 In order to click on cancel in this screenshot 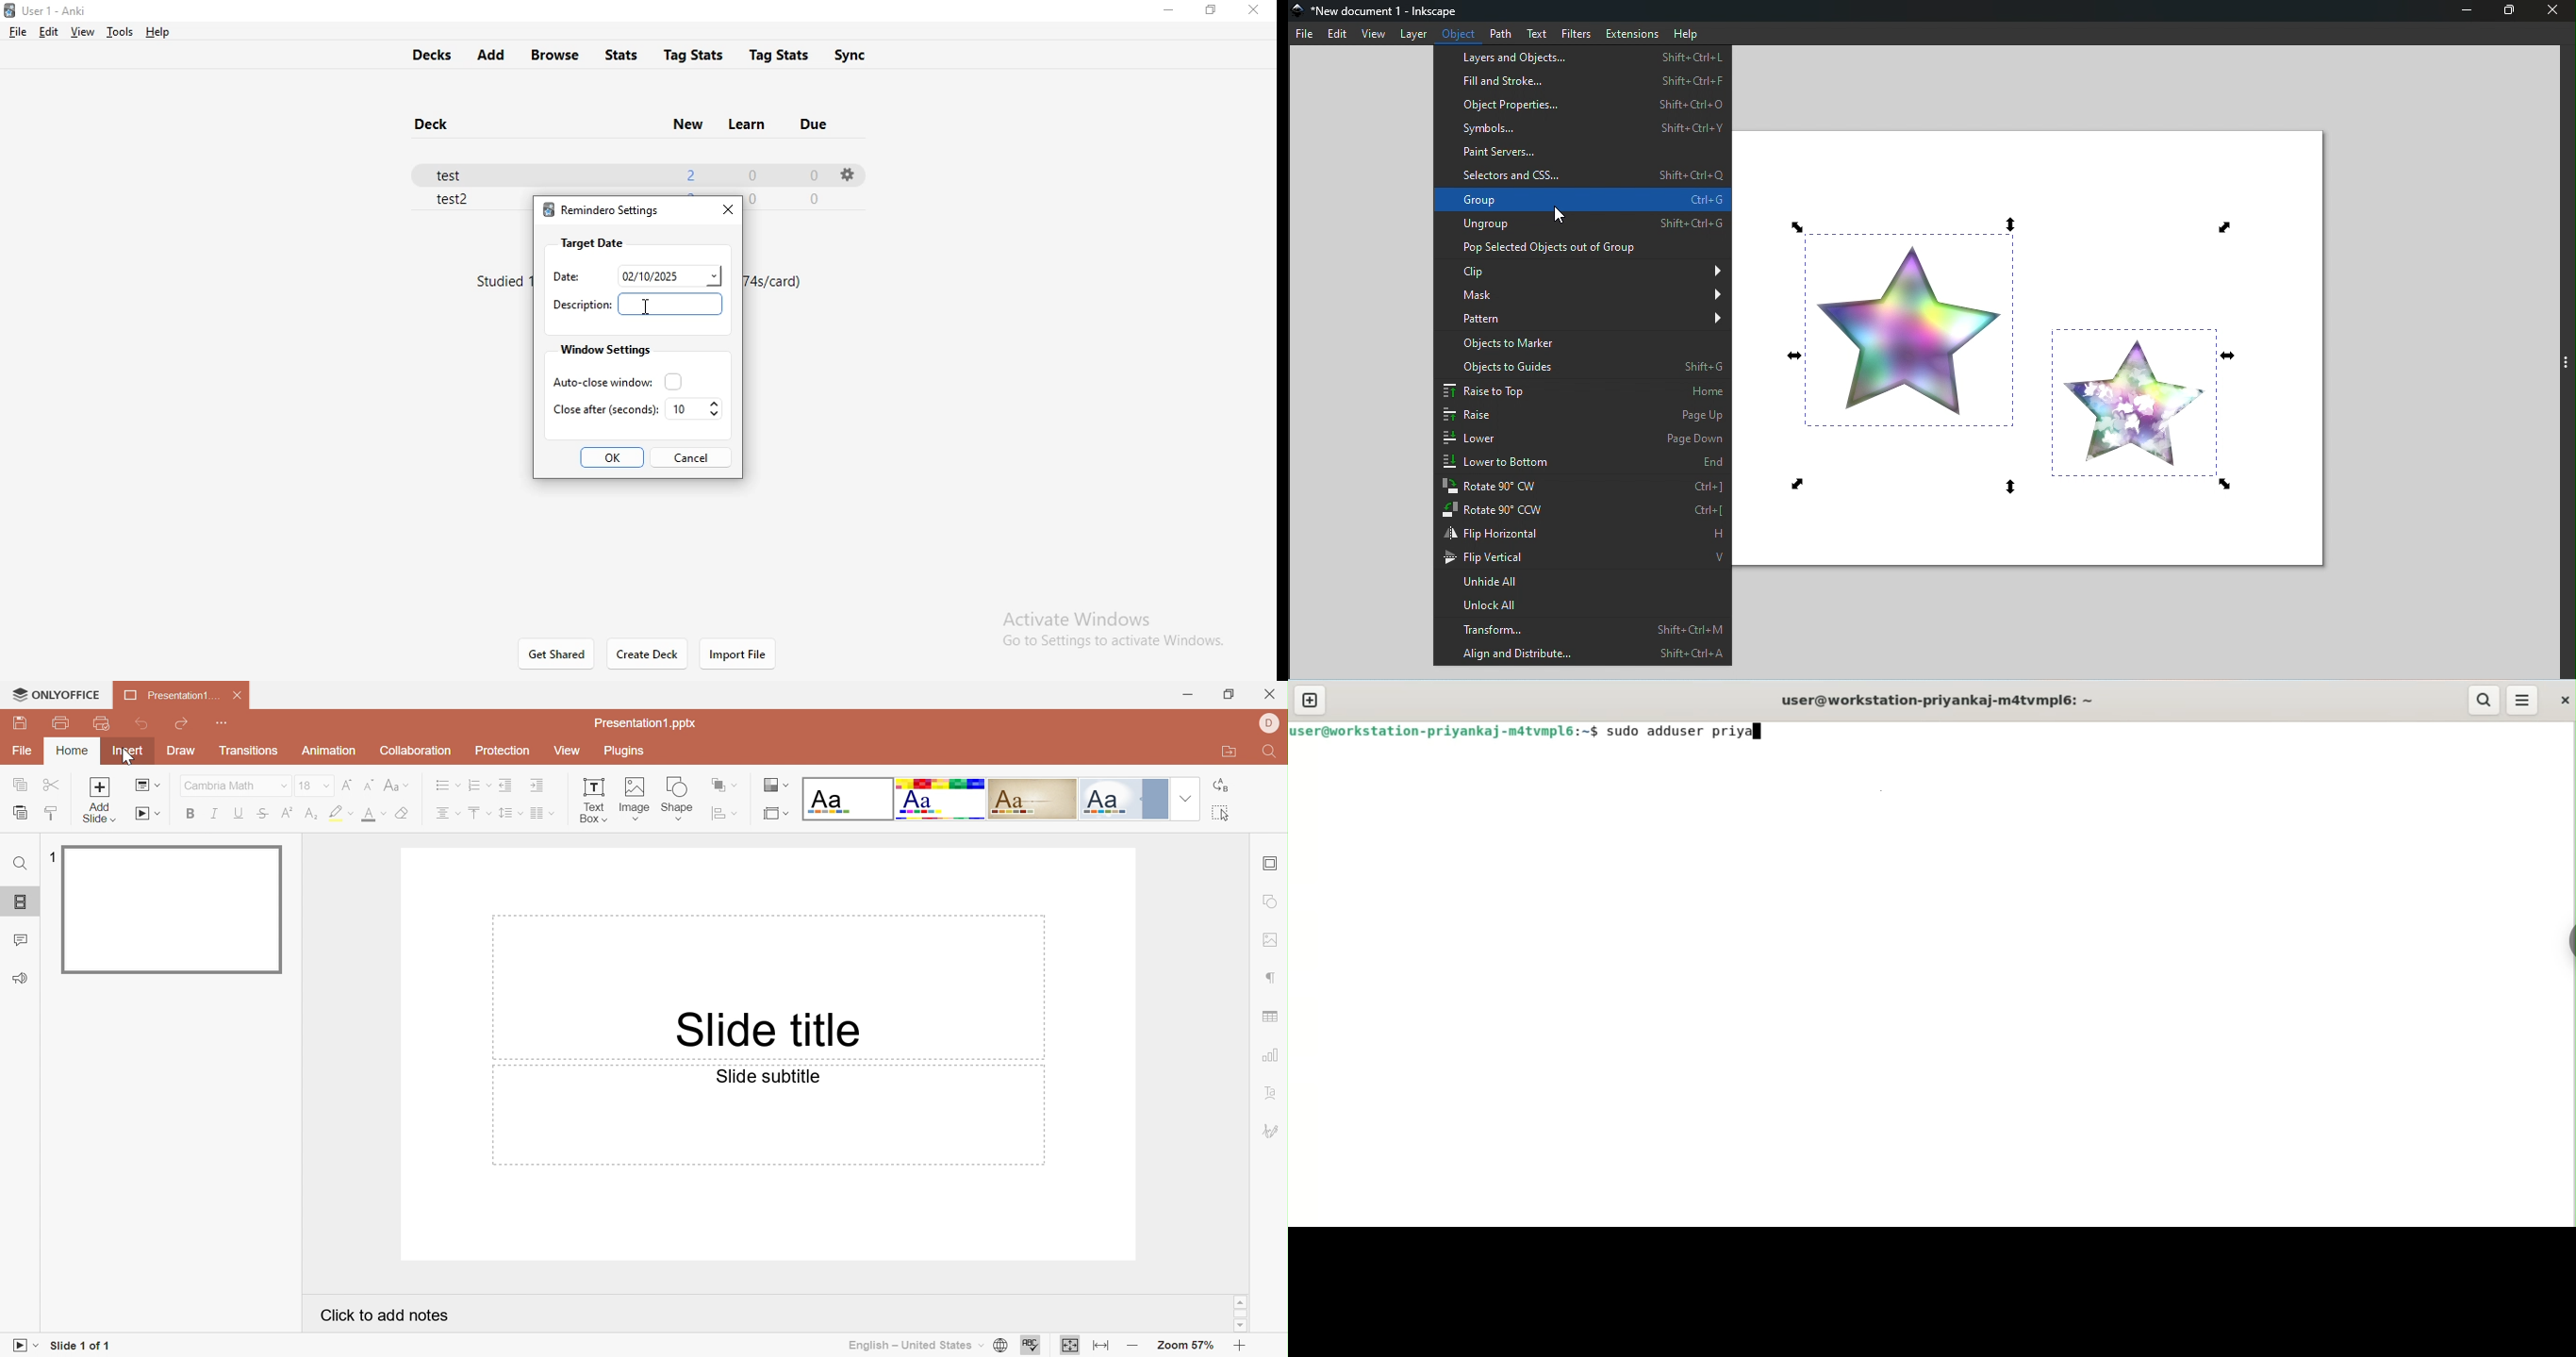, I will do `click(690, 456)`.